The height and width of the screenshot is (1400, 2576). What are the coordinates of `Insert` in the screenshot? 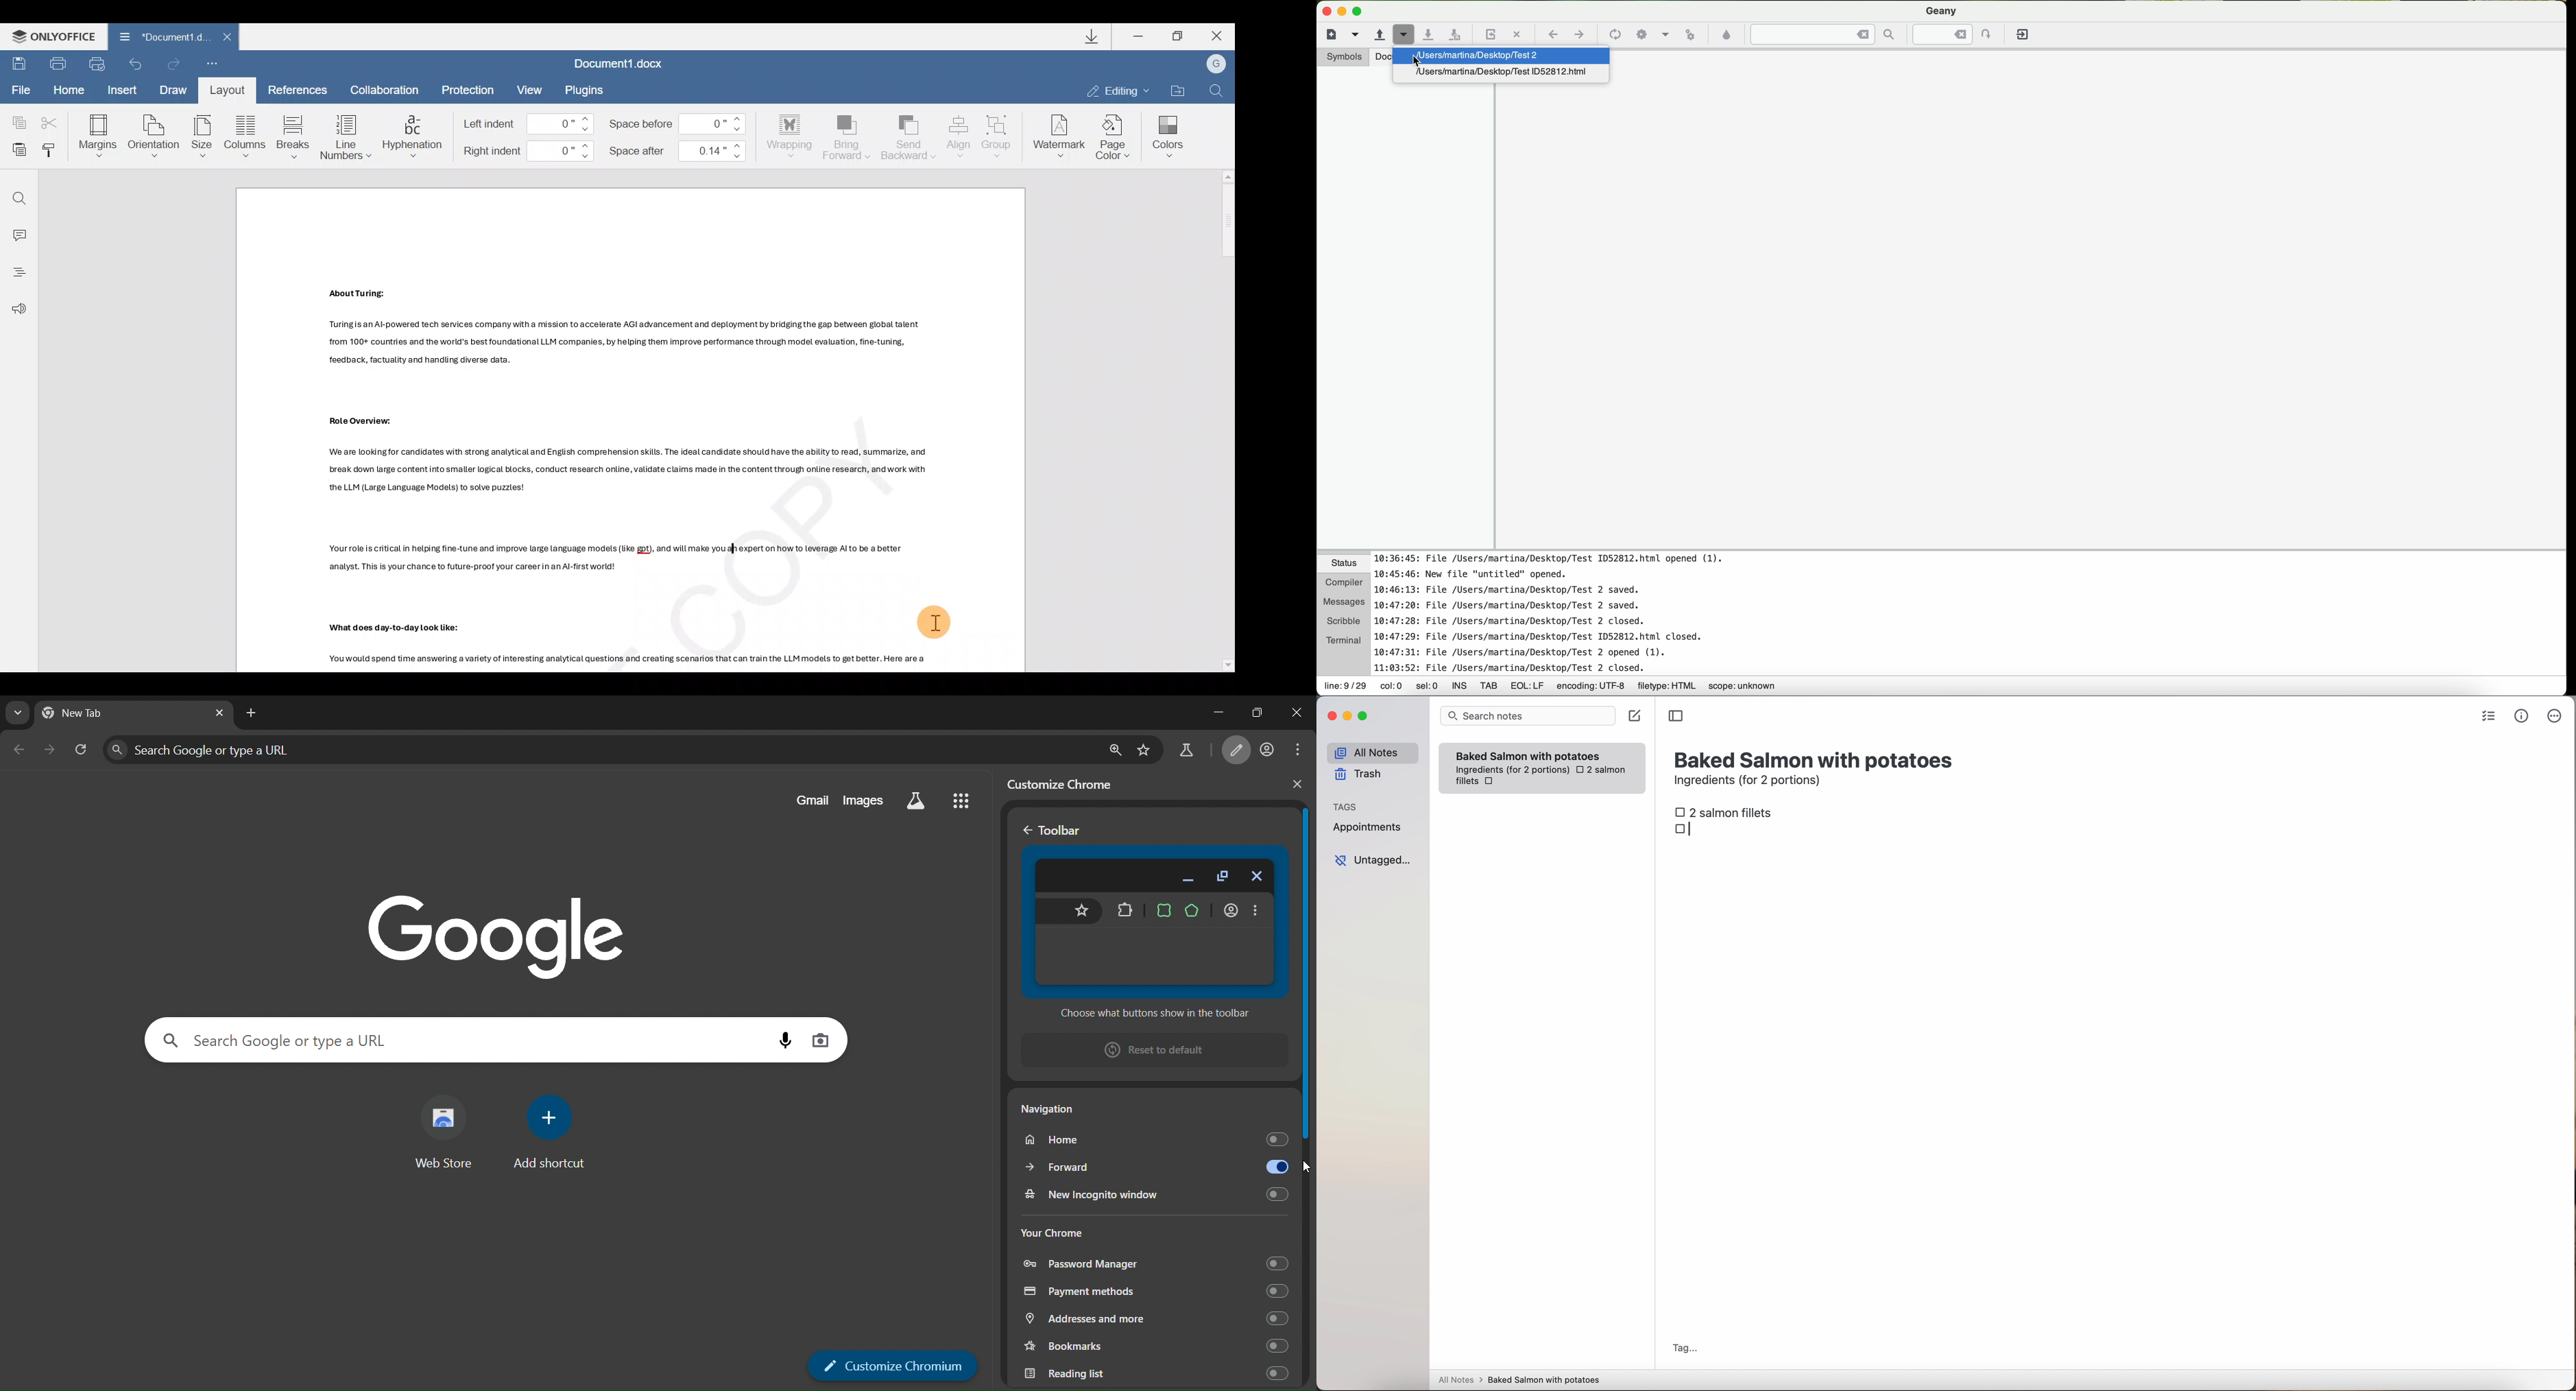 It's located at (124, 92).